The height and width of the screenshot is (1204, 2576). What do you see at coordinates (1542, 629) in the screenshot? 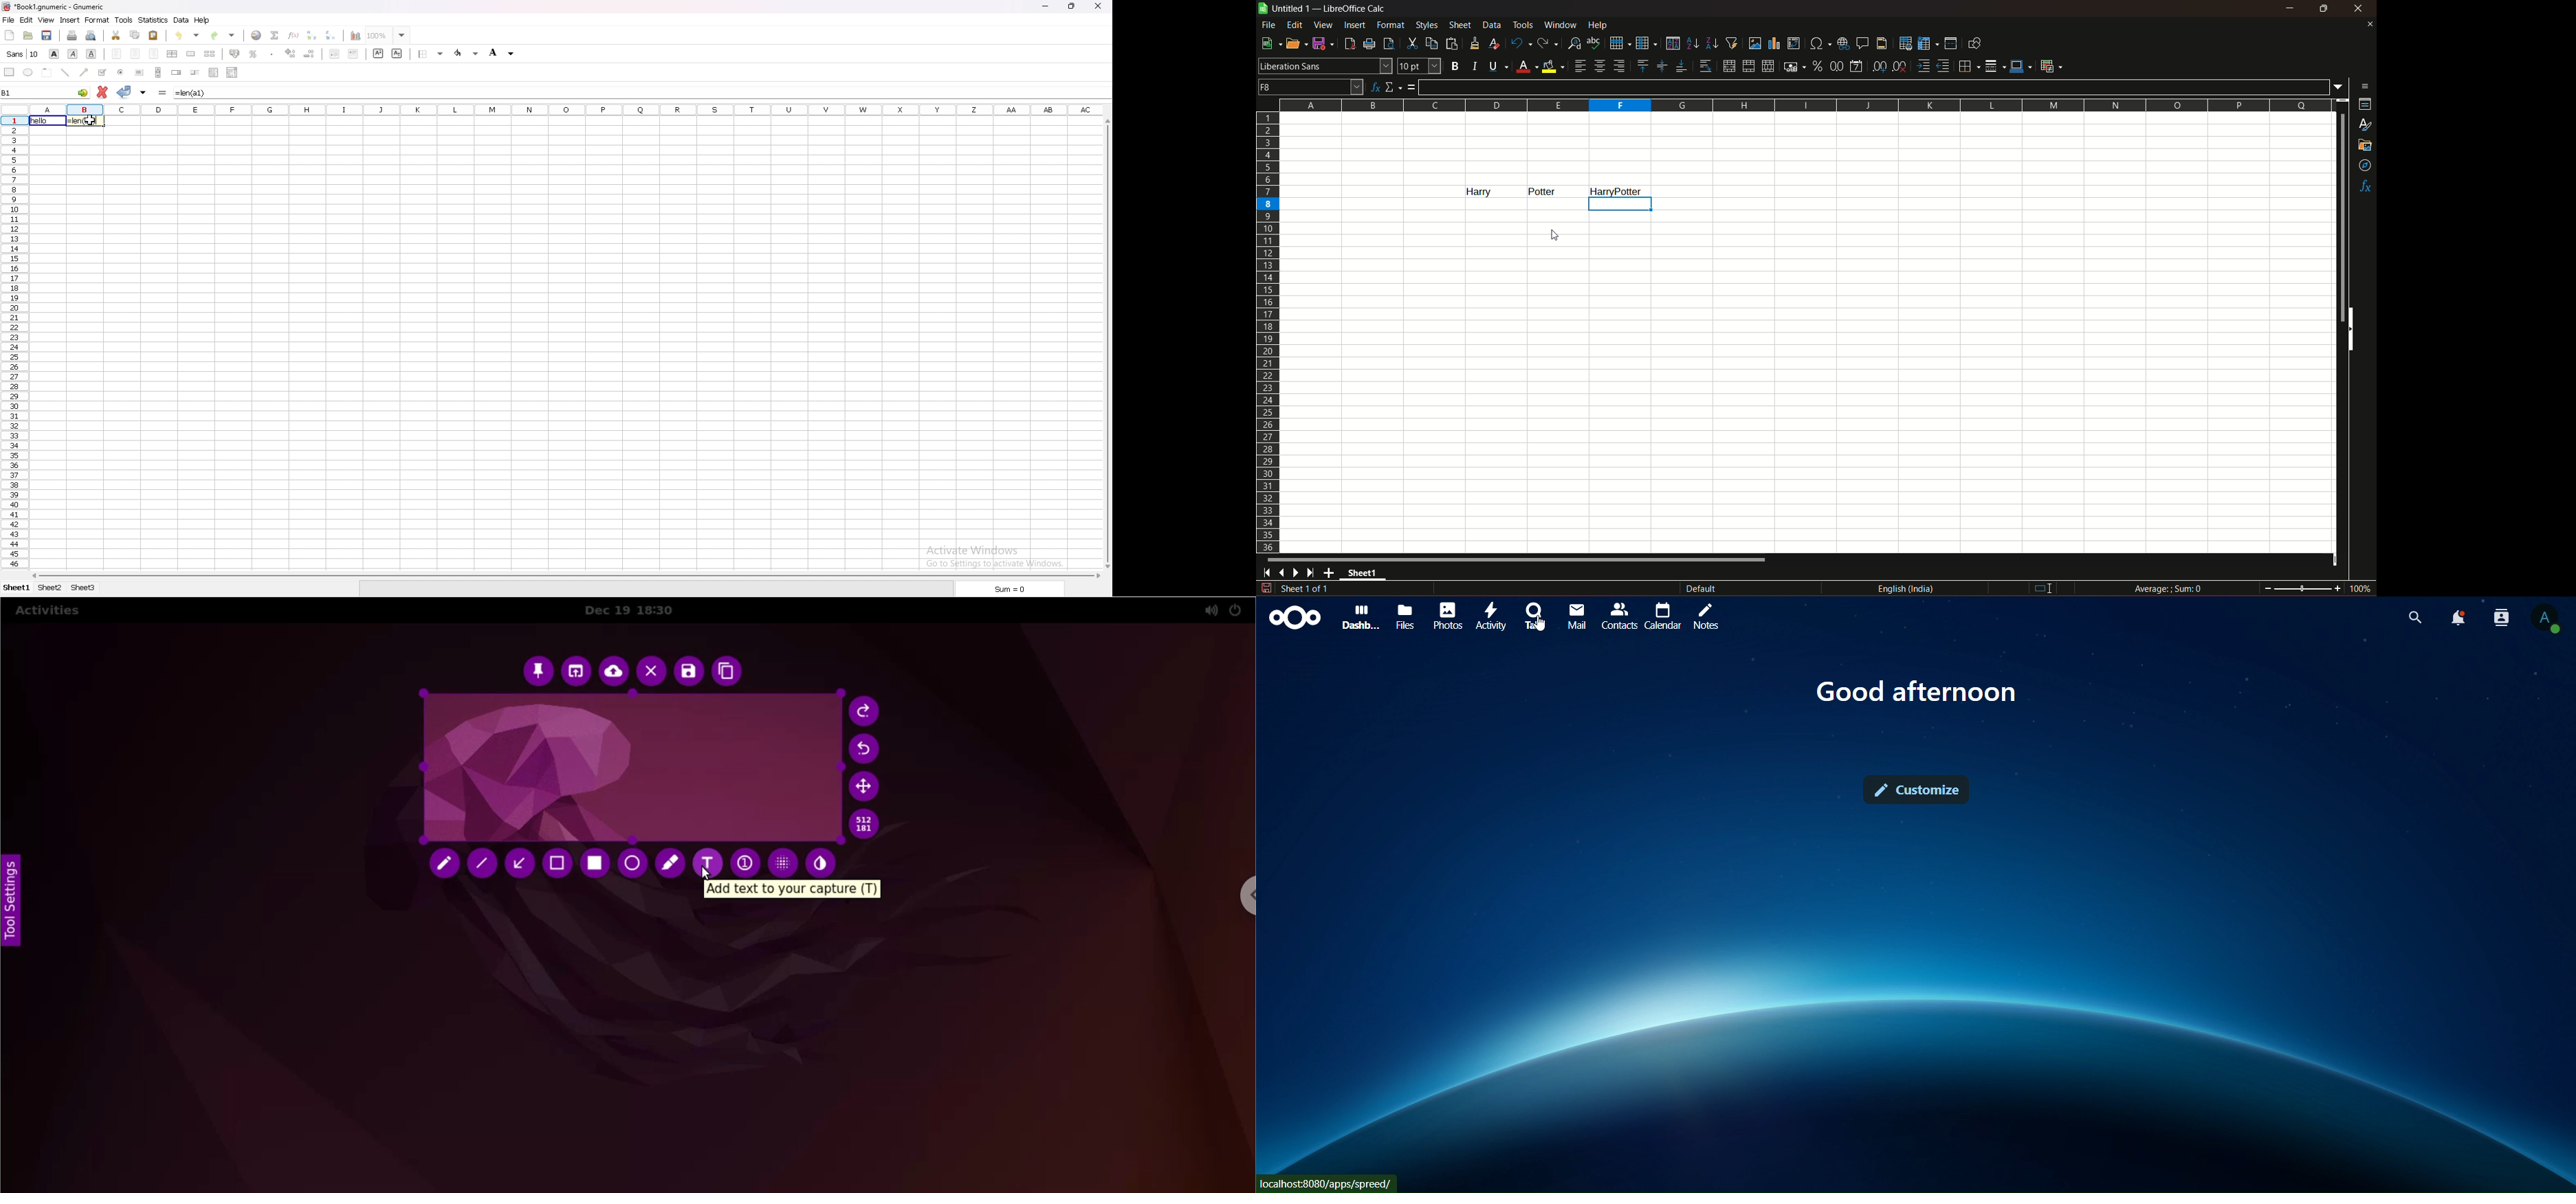
I see `cursor` at bounding box center [1542, 629].